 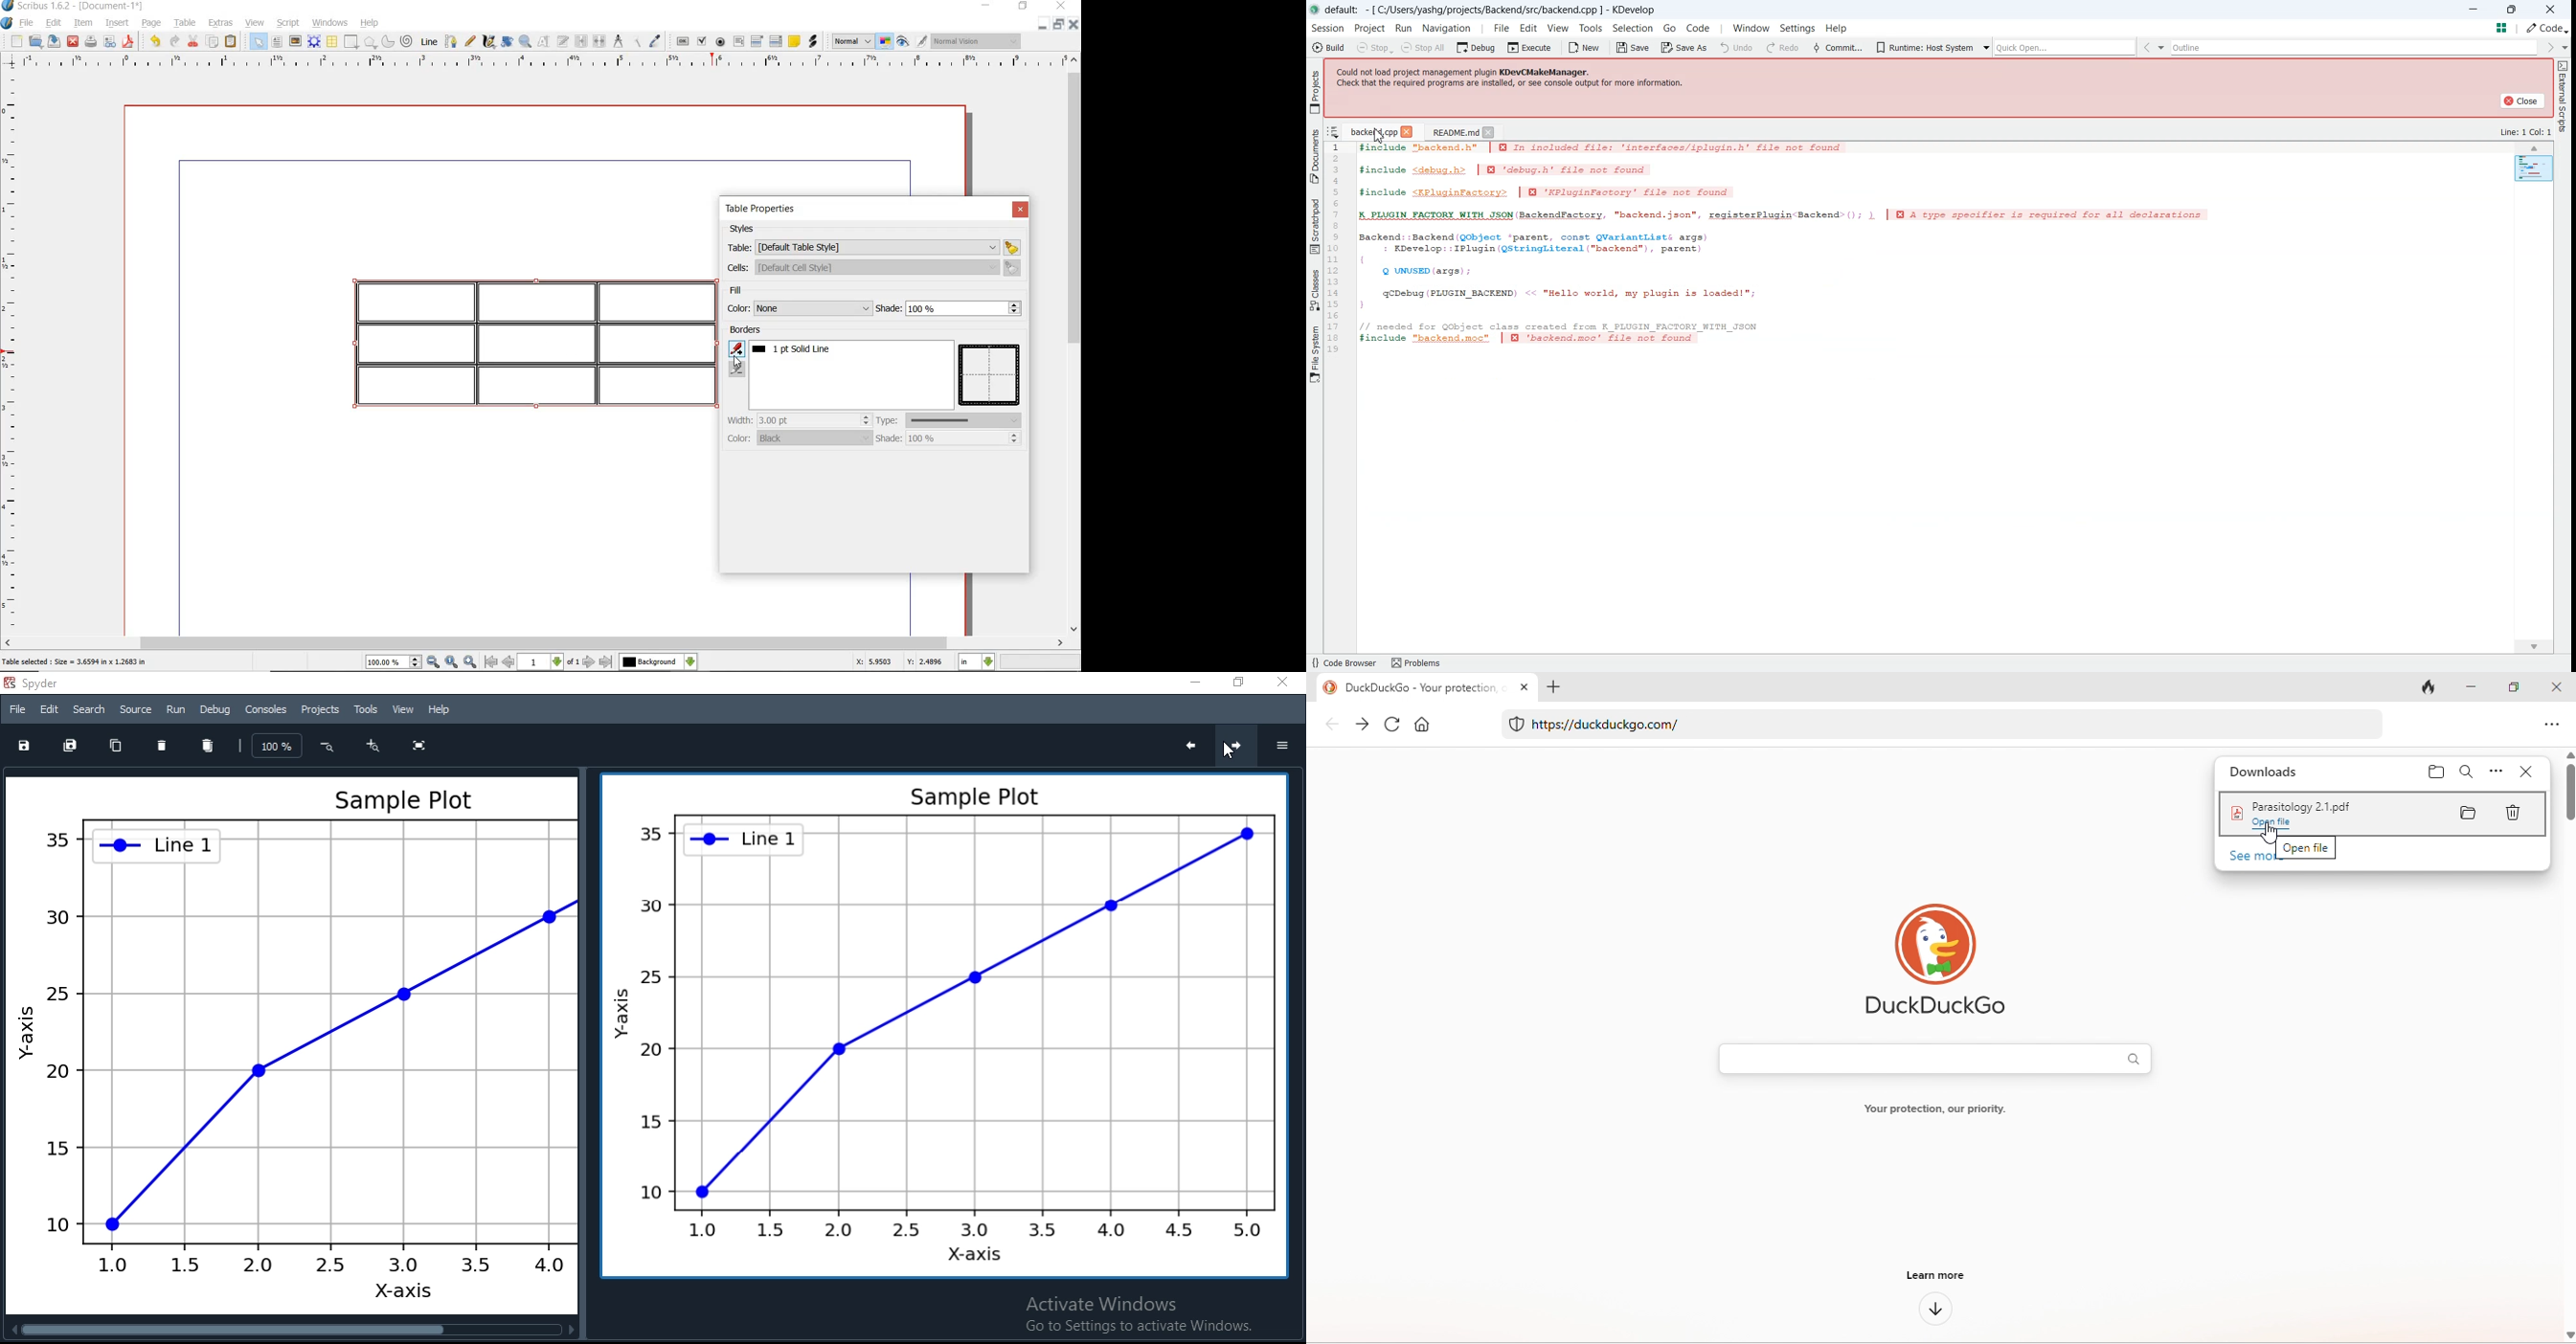 I want to click on zoom out, so click(x=434, y=662).